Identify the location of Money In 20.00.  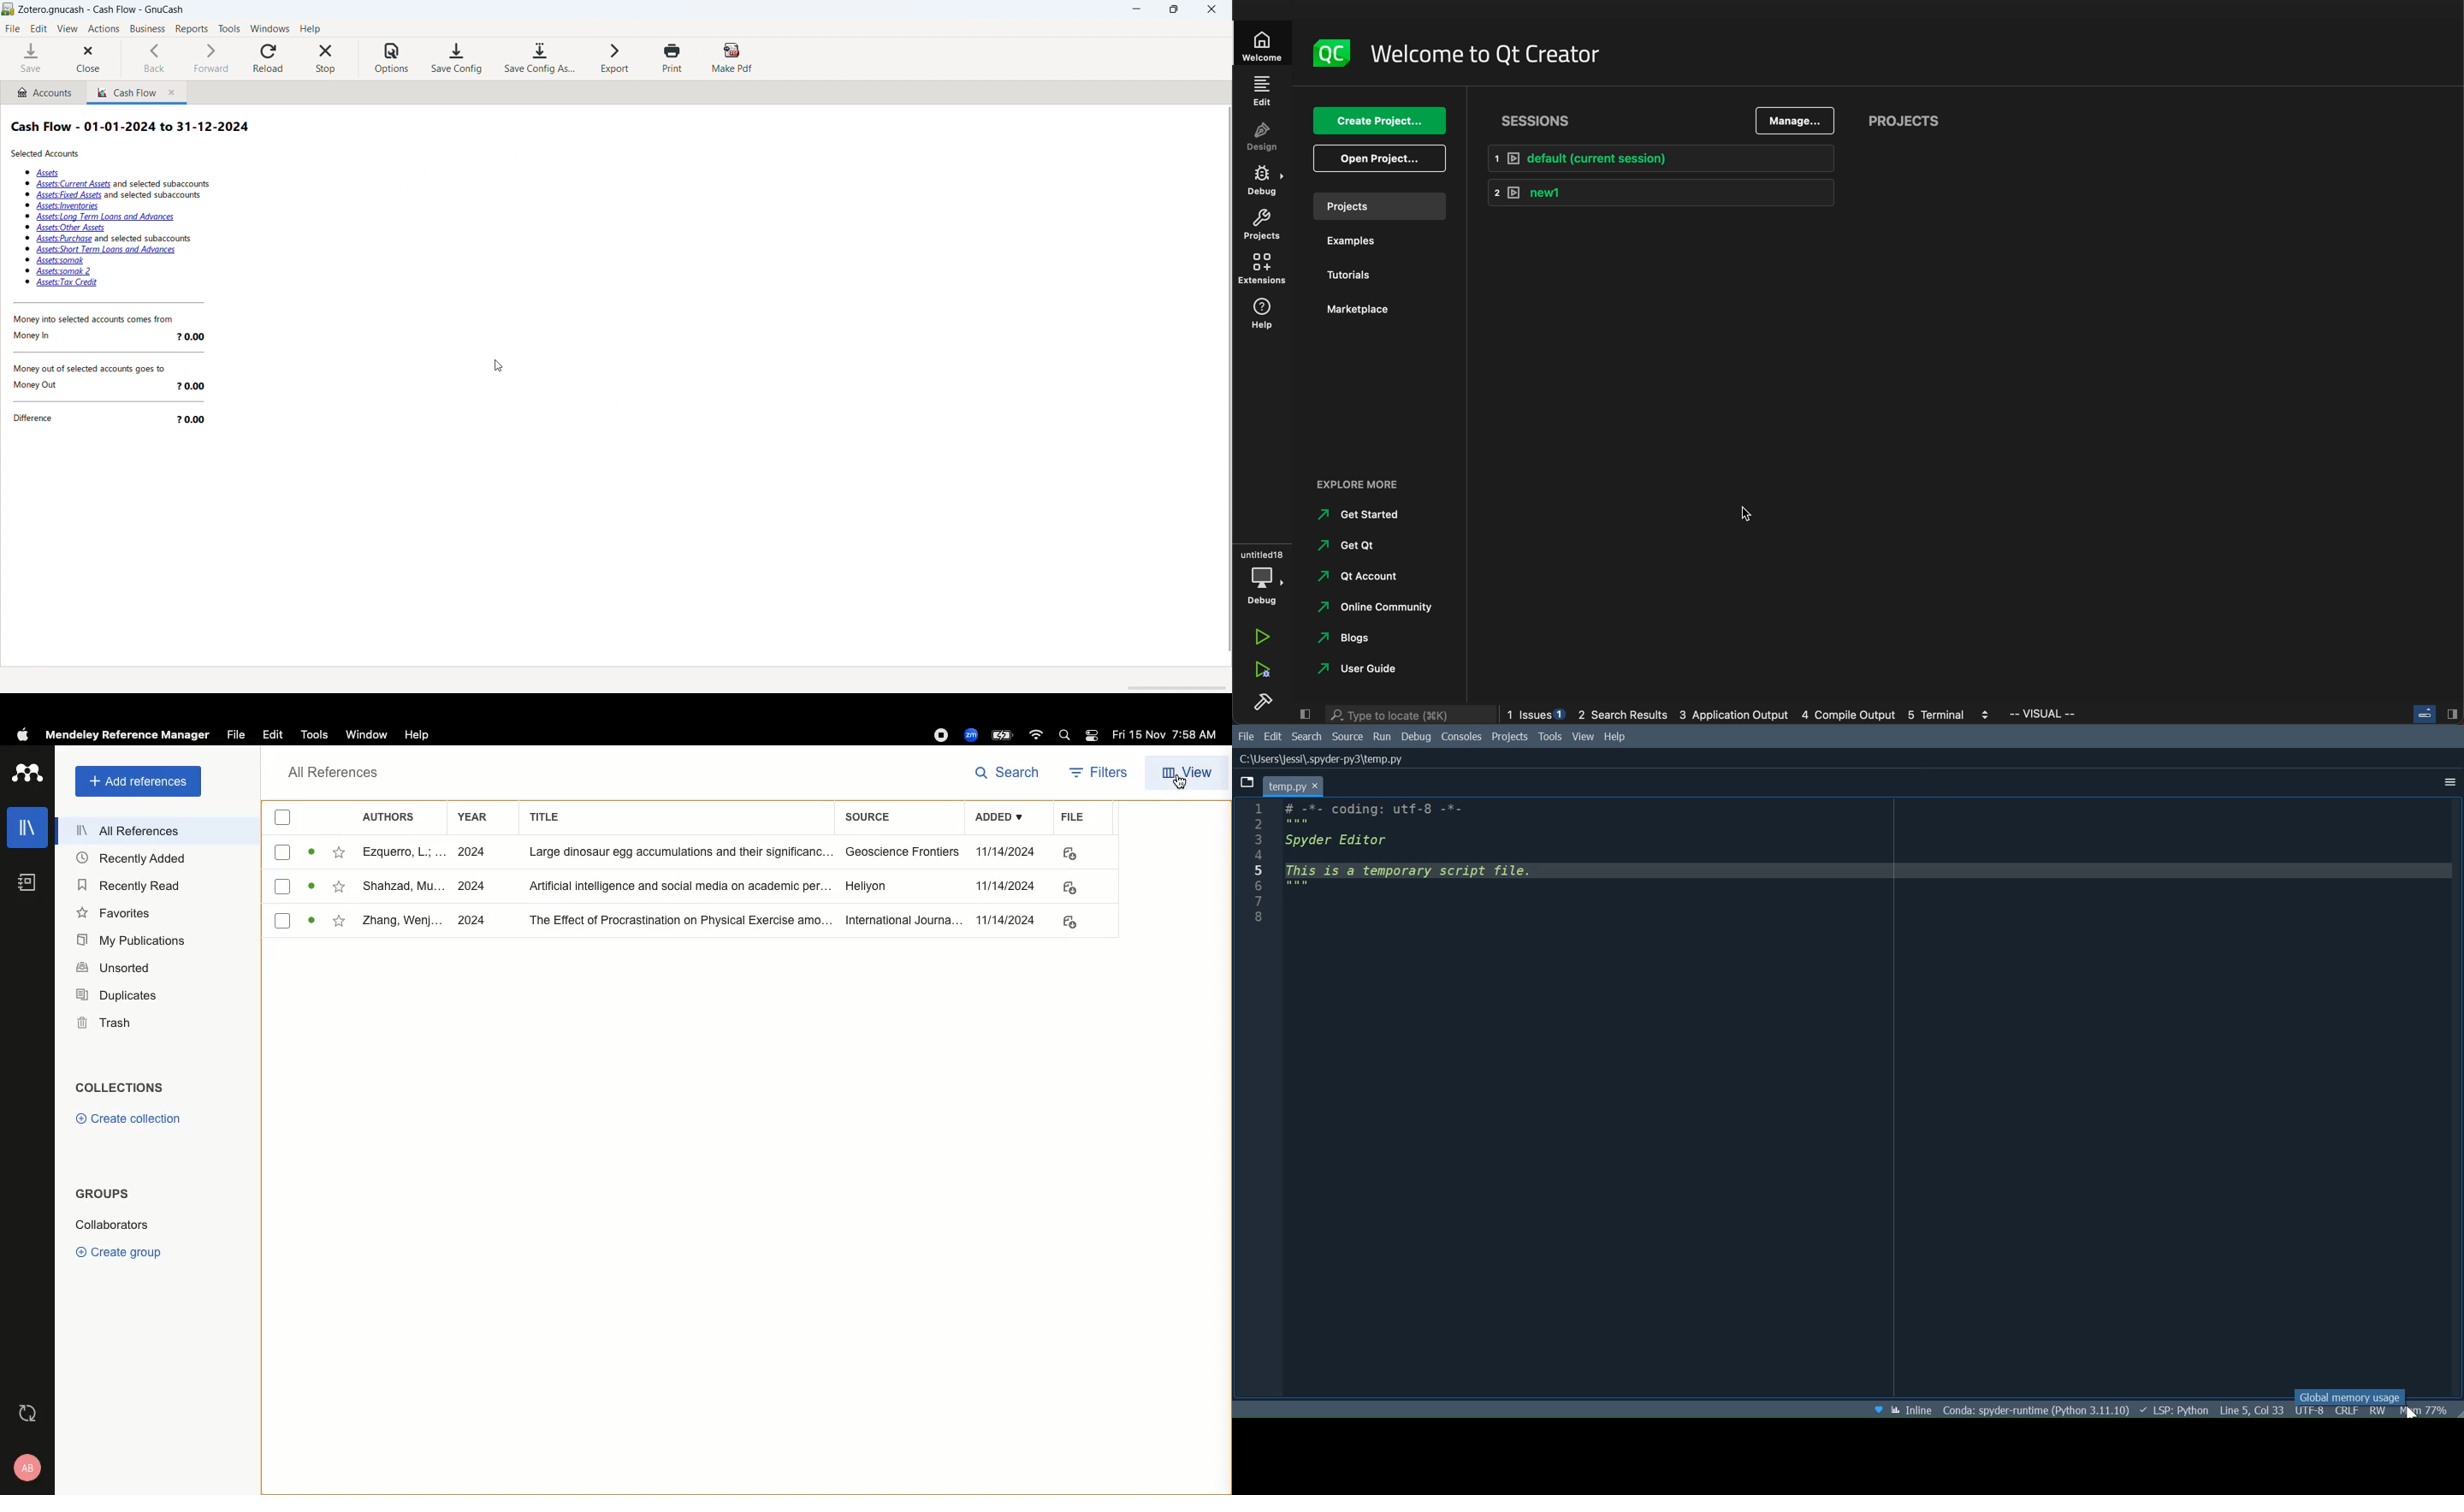
(108, 337).